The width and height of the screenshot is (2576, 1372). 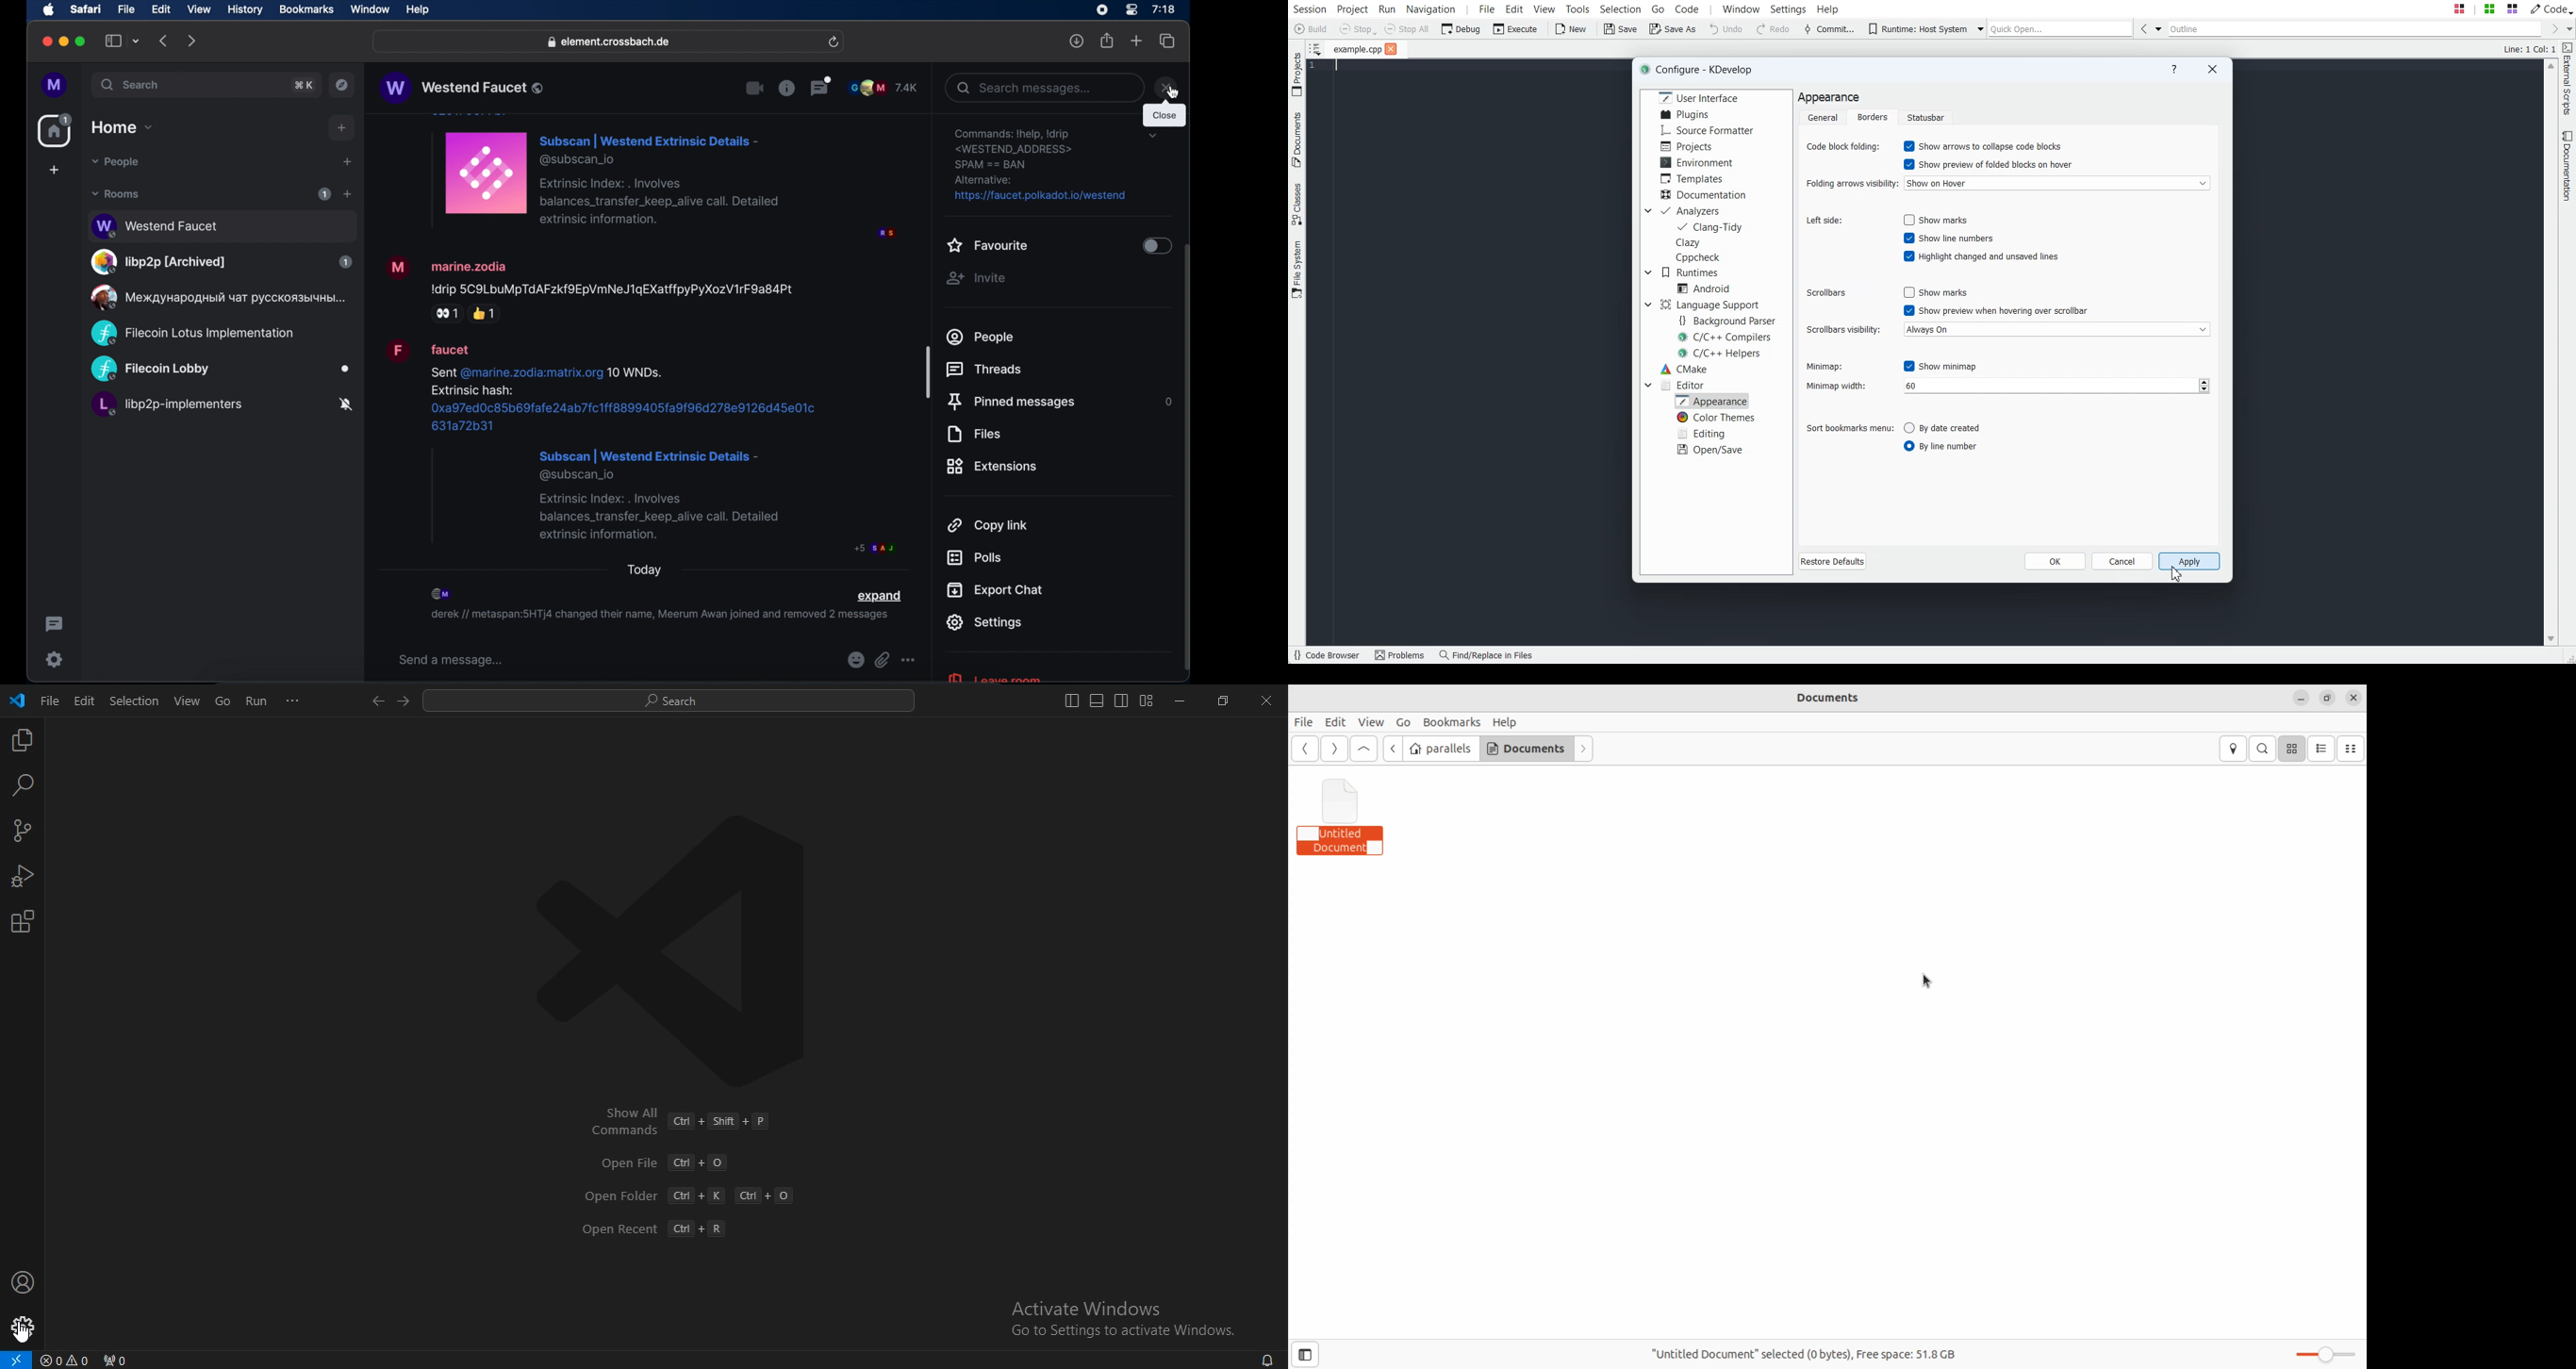 I want to click on dropdown, so click(x=1153, y=136).